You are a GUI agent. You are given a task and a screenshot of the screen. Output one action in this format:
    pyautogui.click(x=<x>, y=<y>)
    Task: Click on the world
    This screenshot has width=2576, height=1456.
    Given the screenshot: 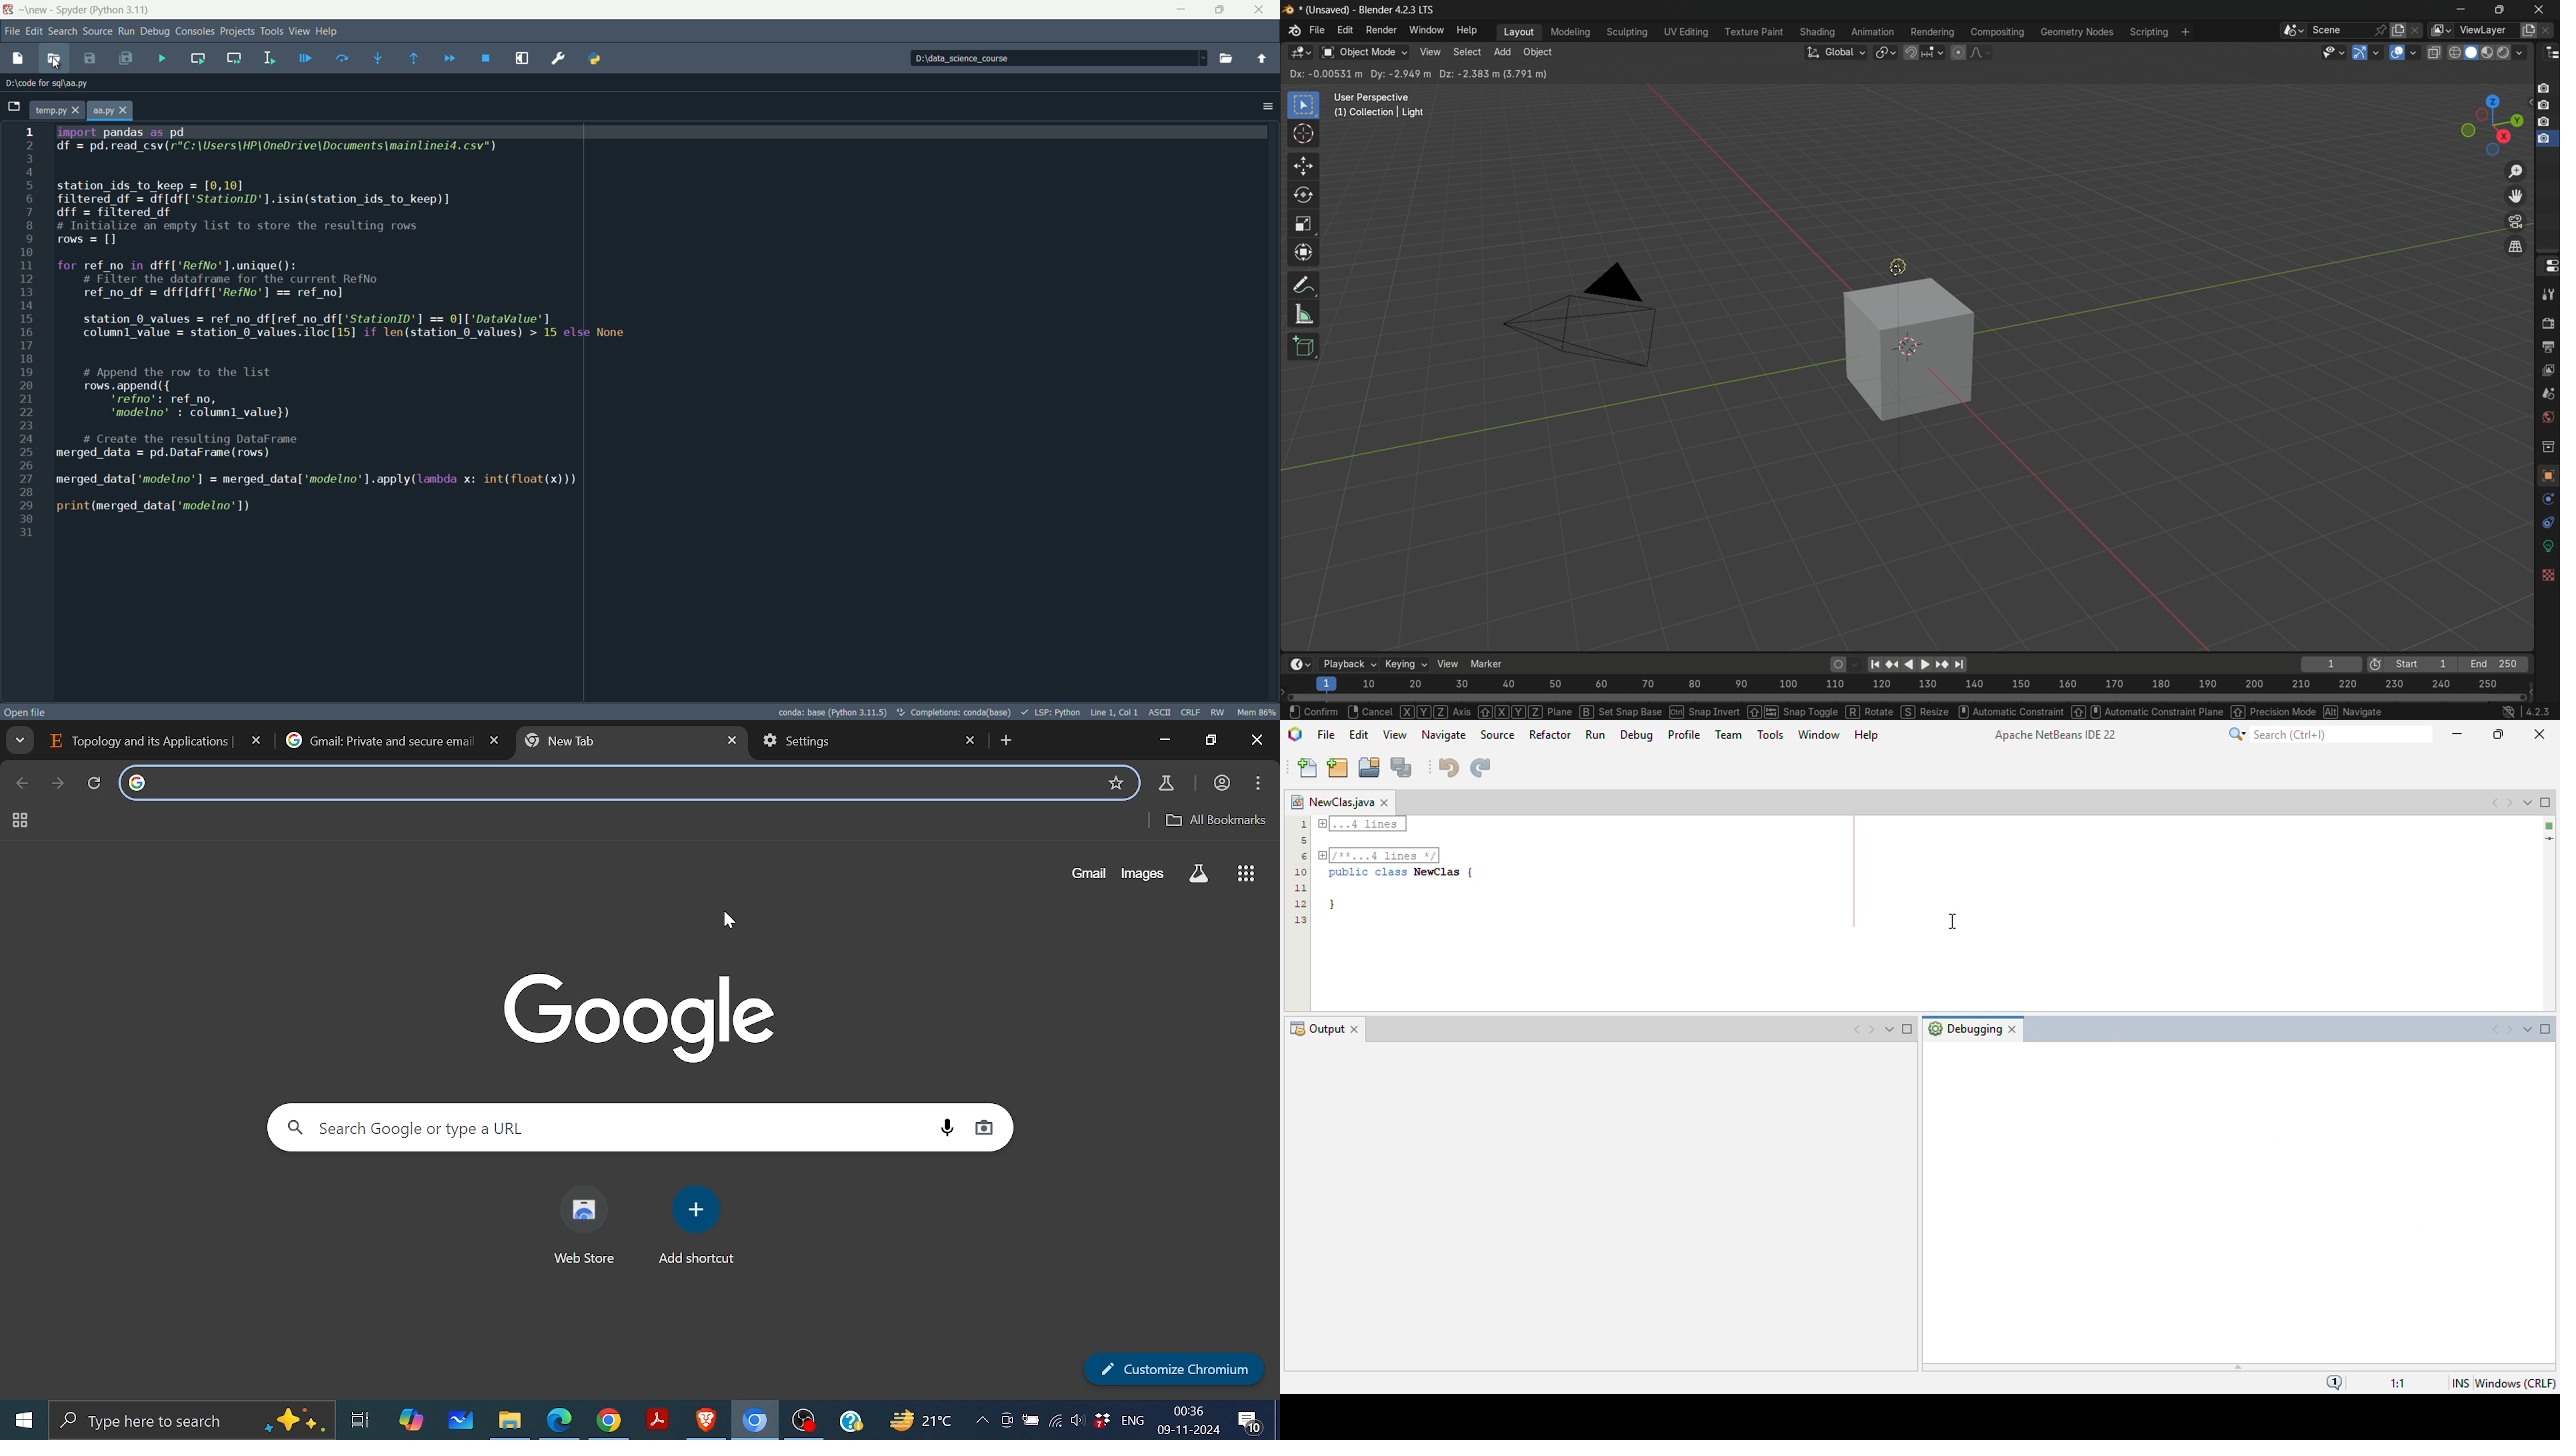 What is the action you would take?
    pyautogui.click(x=2548, y=419)
    